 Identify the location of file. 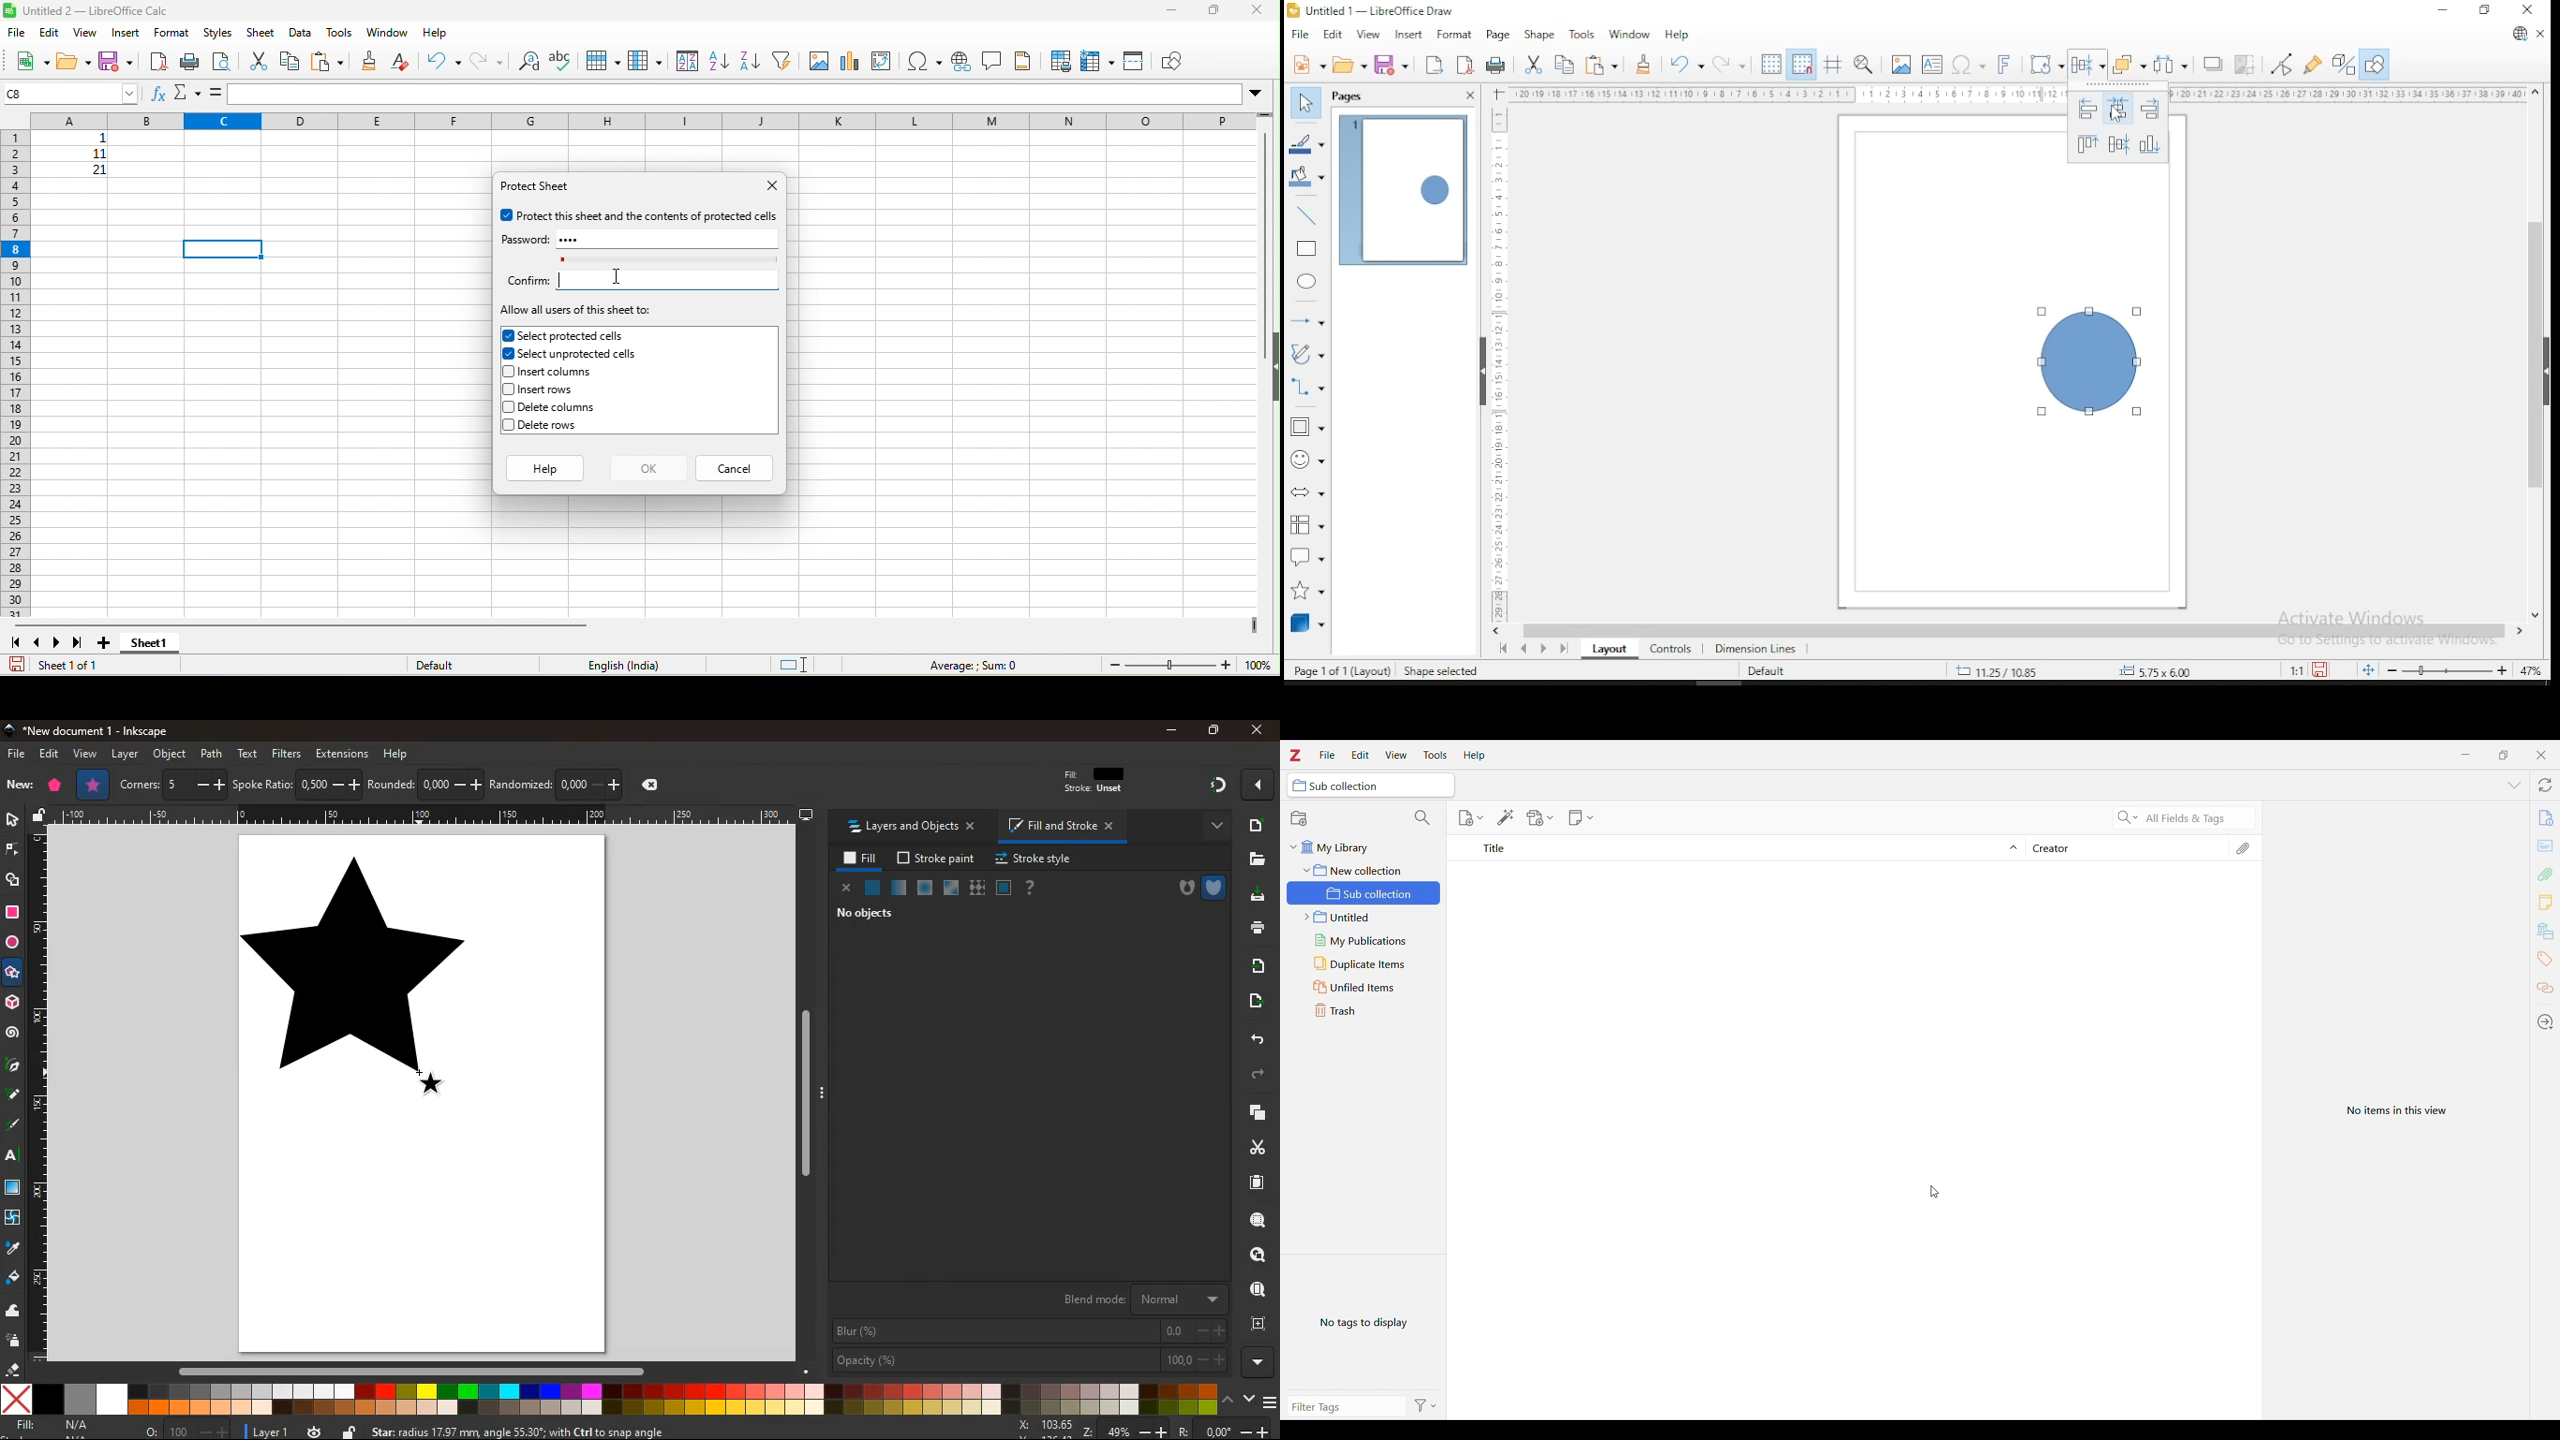
(15, 35).